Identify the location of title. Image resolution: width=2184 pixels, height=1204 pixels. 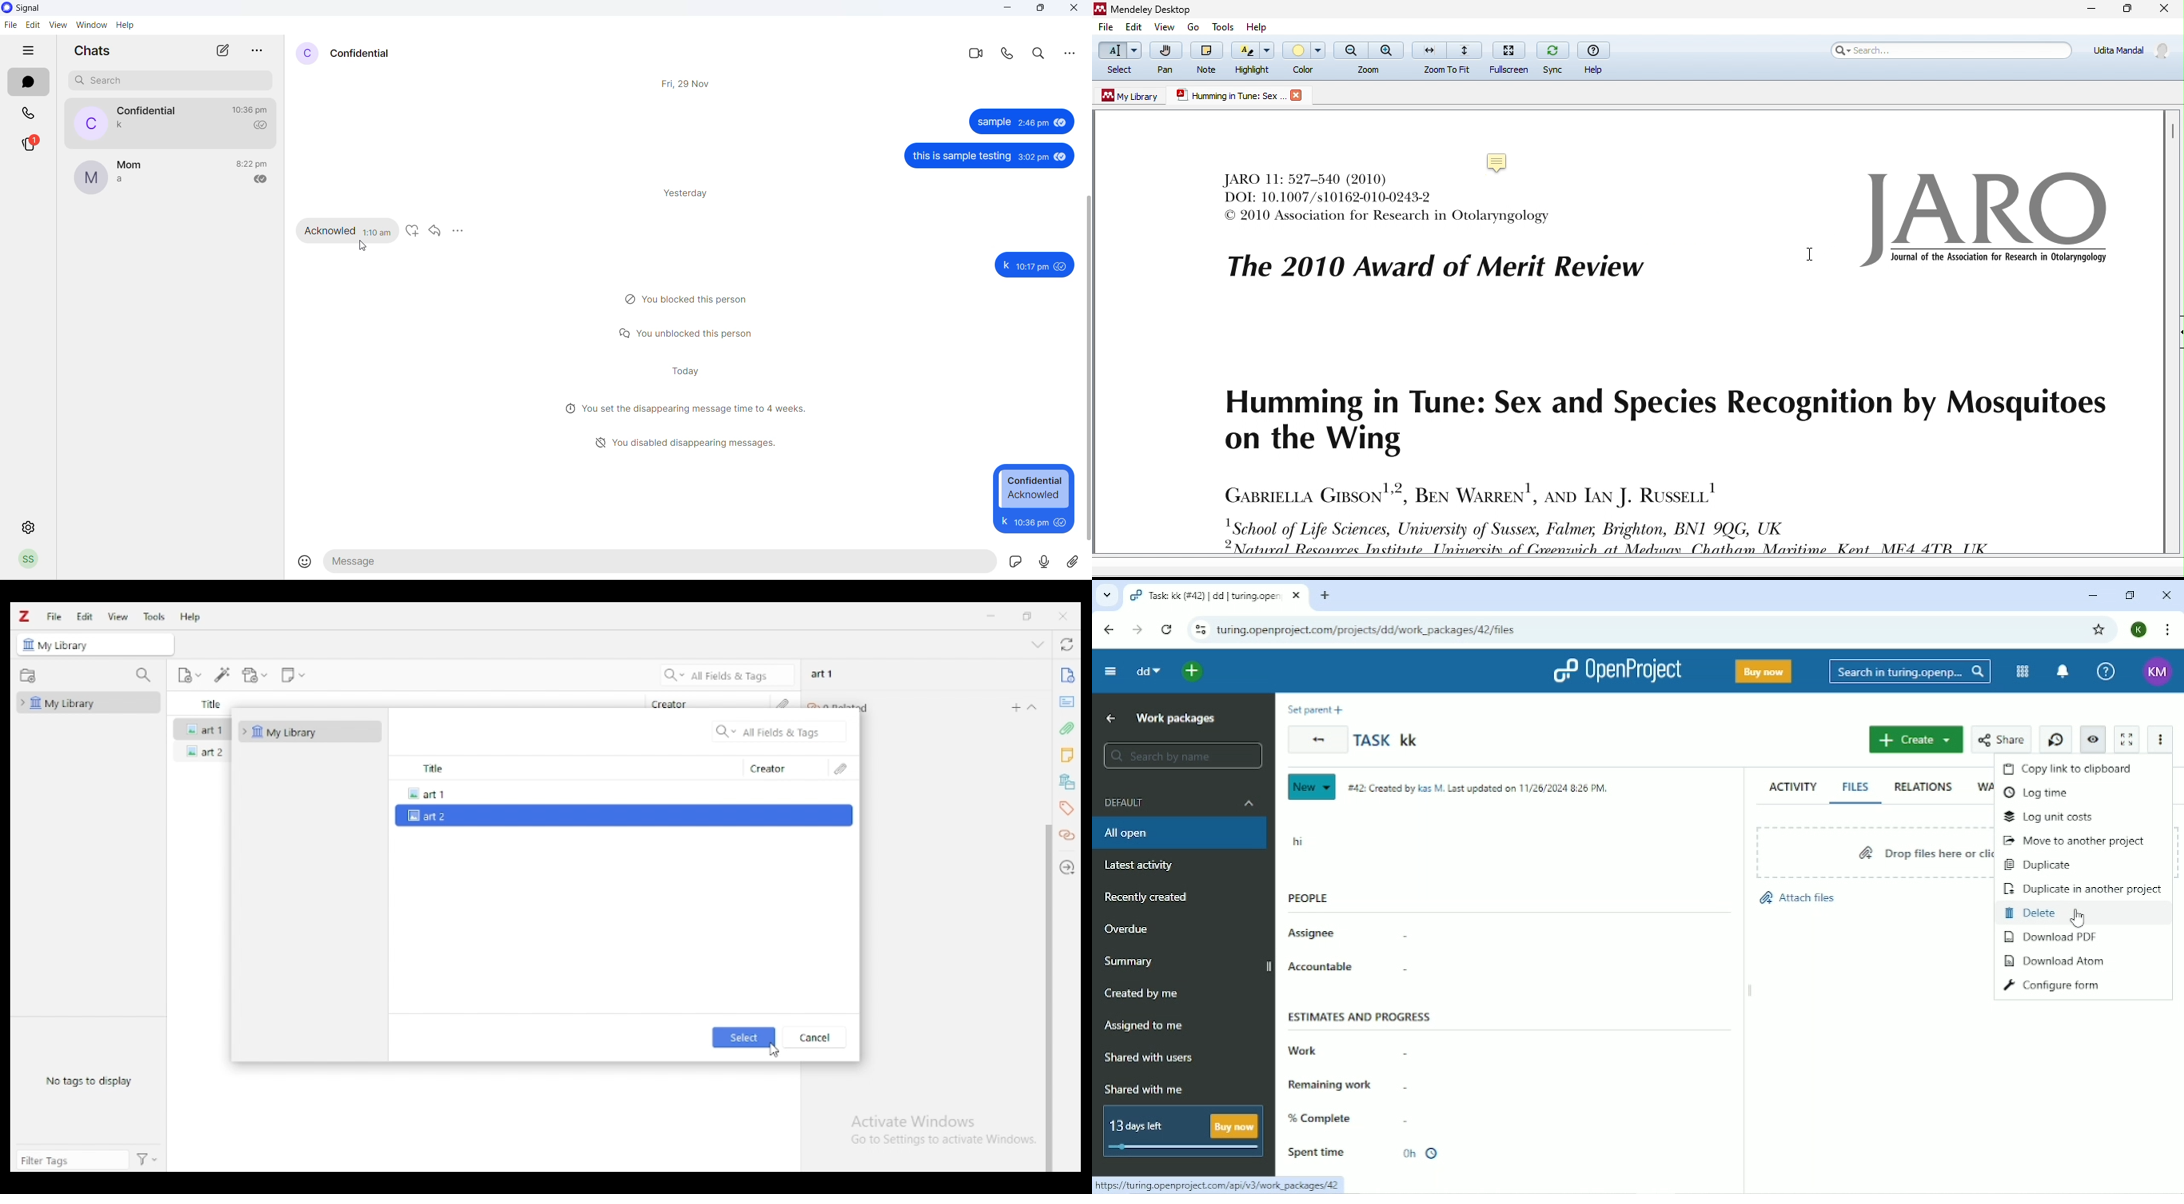
(565, 768).